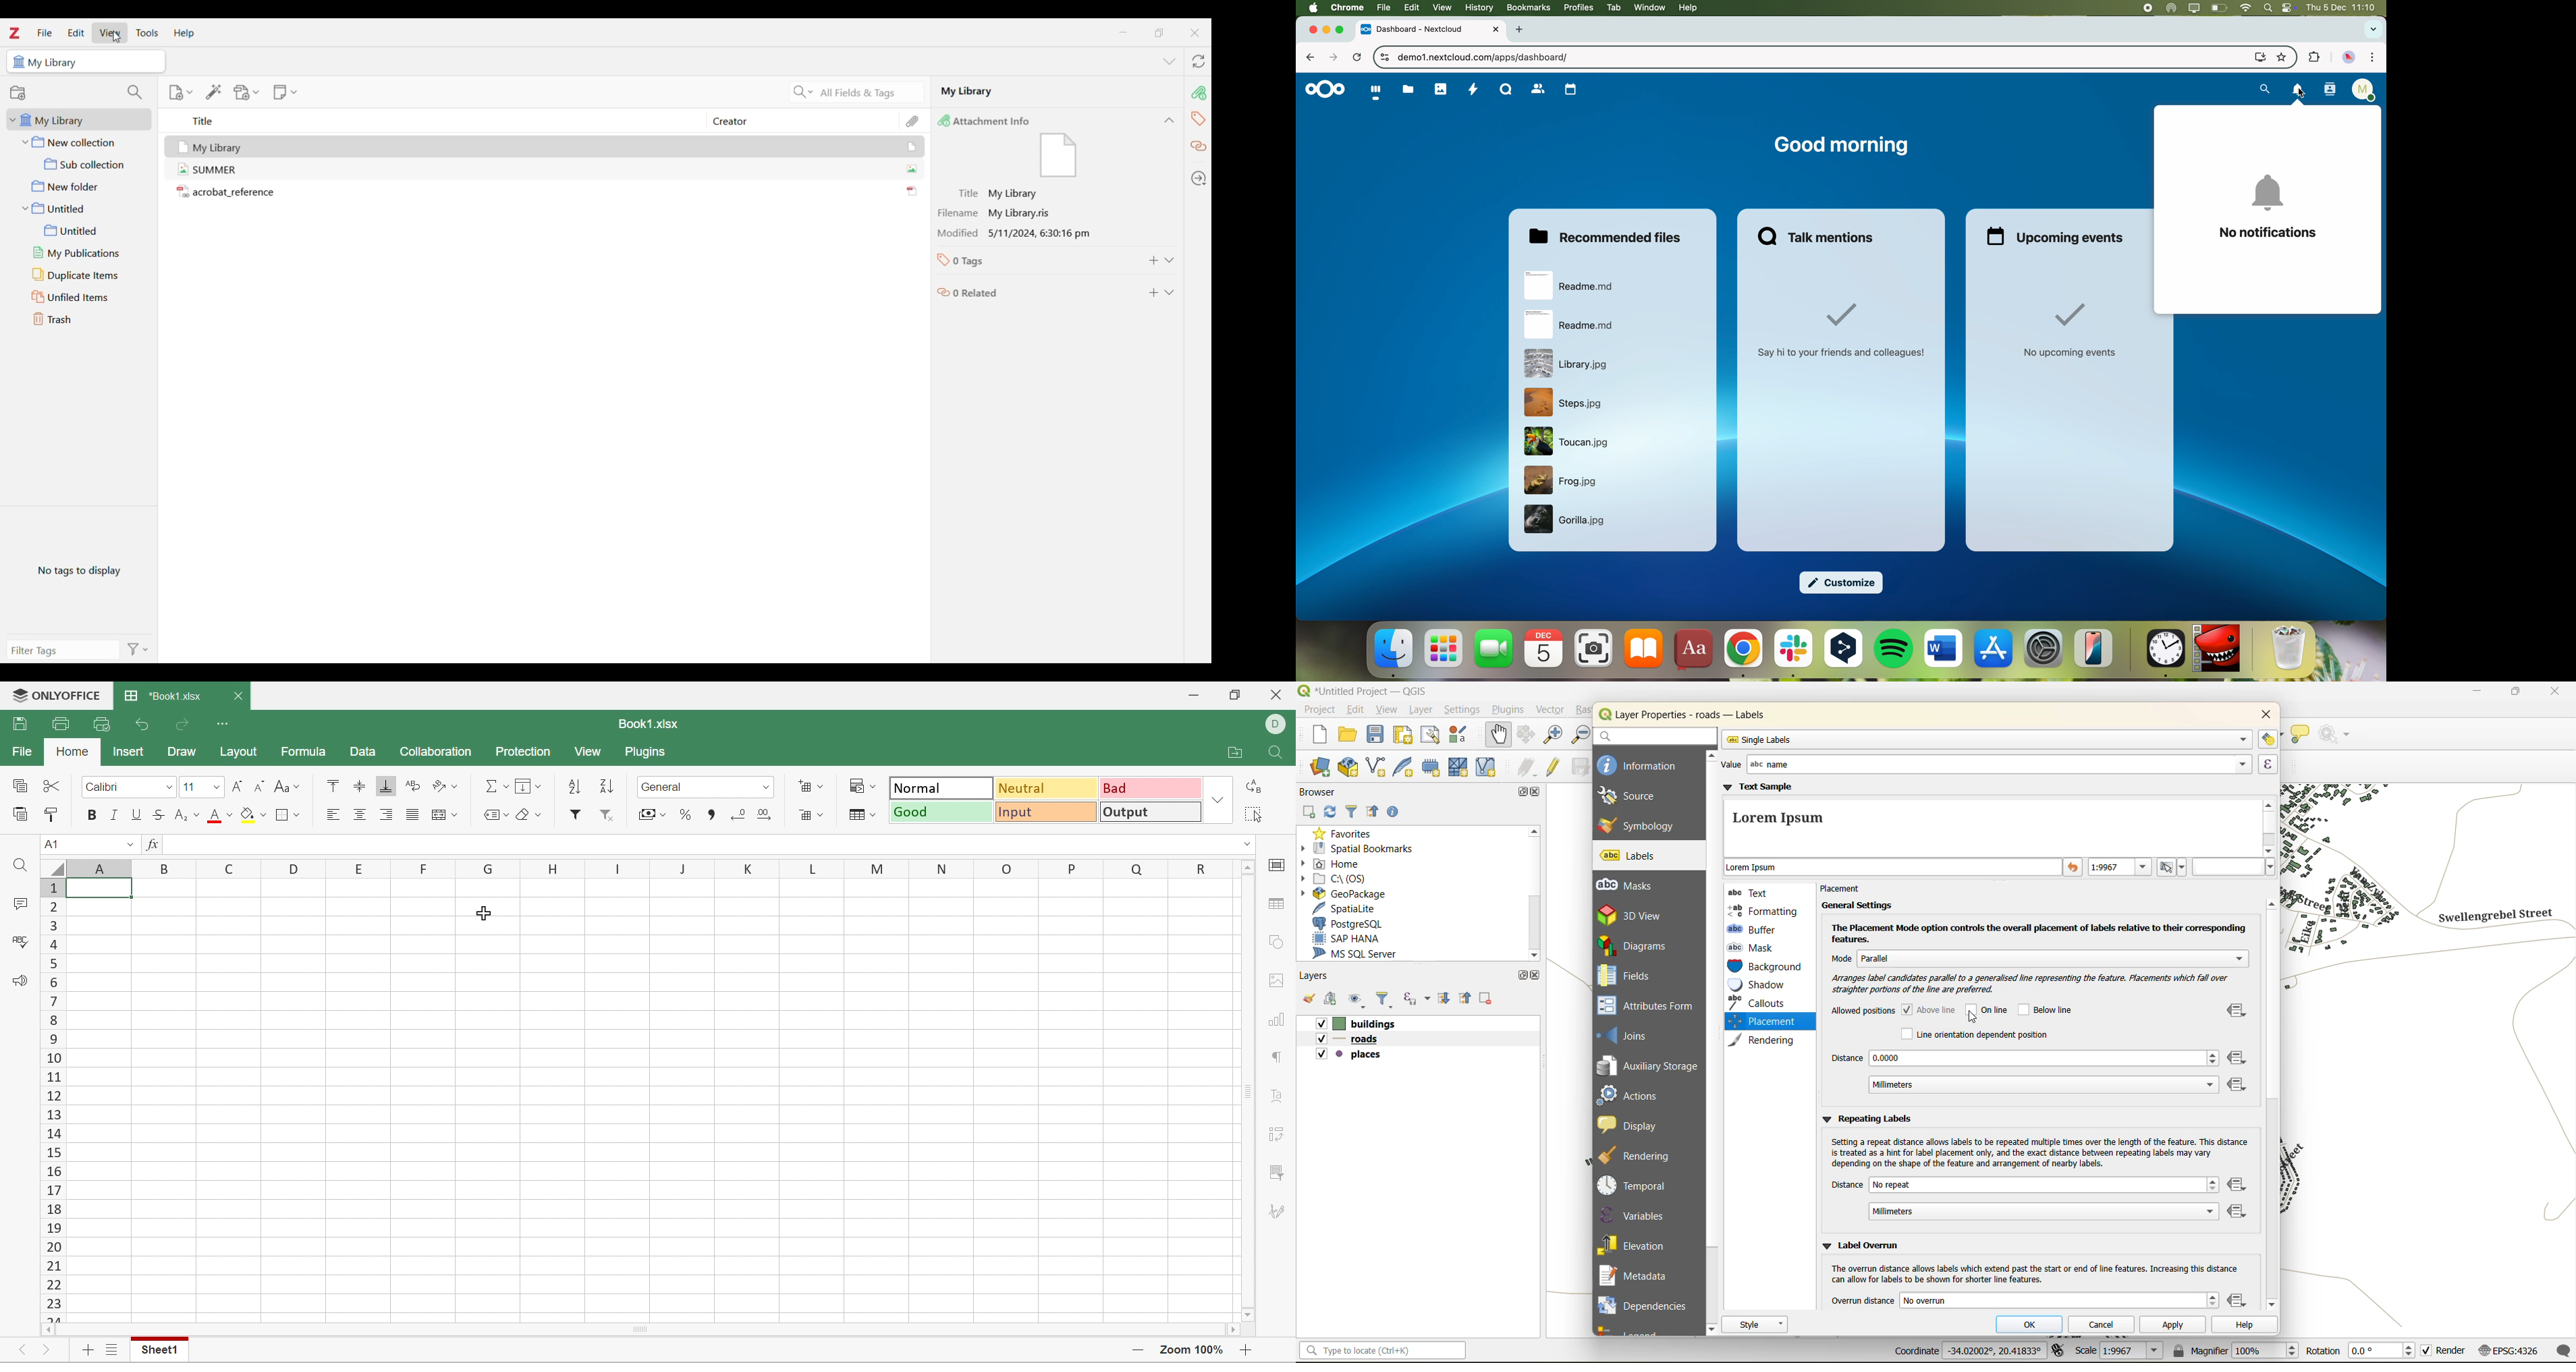 The width and height of the screenshot is (2576, 1372). What do you see at coordinates (2298, 92) in the screenshot?
I see `click on notifications` at bounding box center [2298, 92].